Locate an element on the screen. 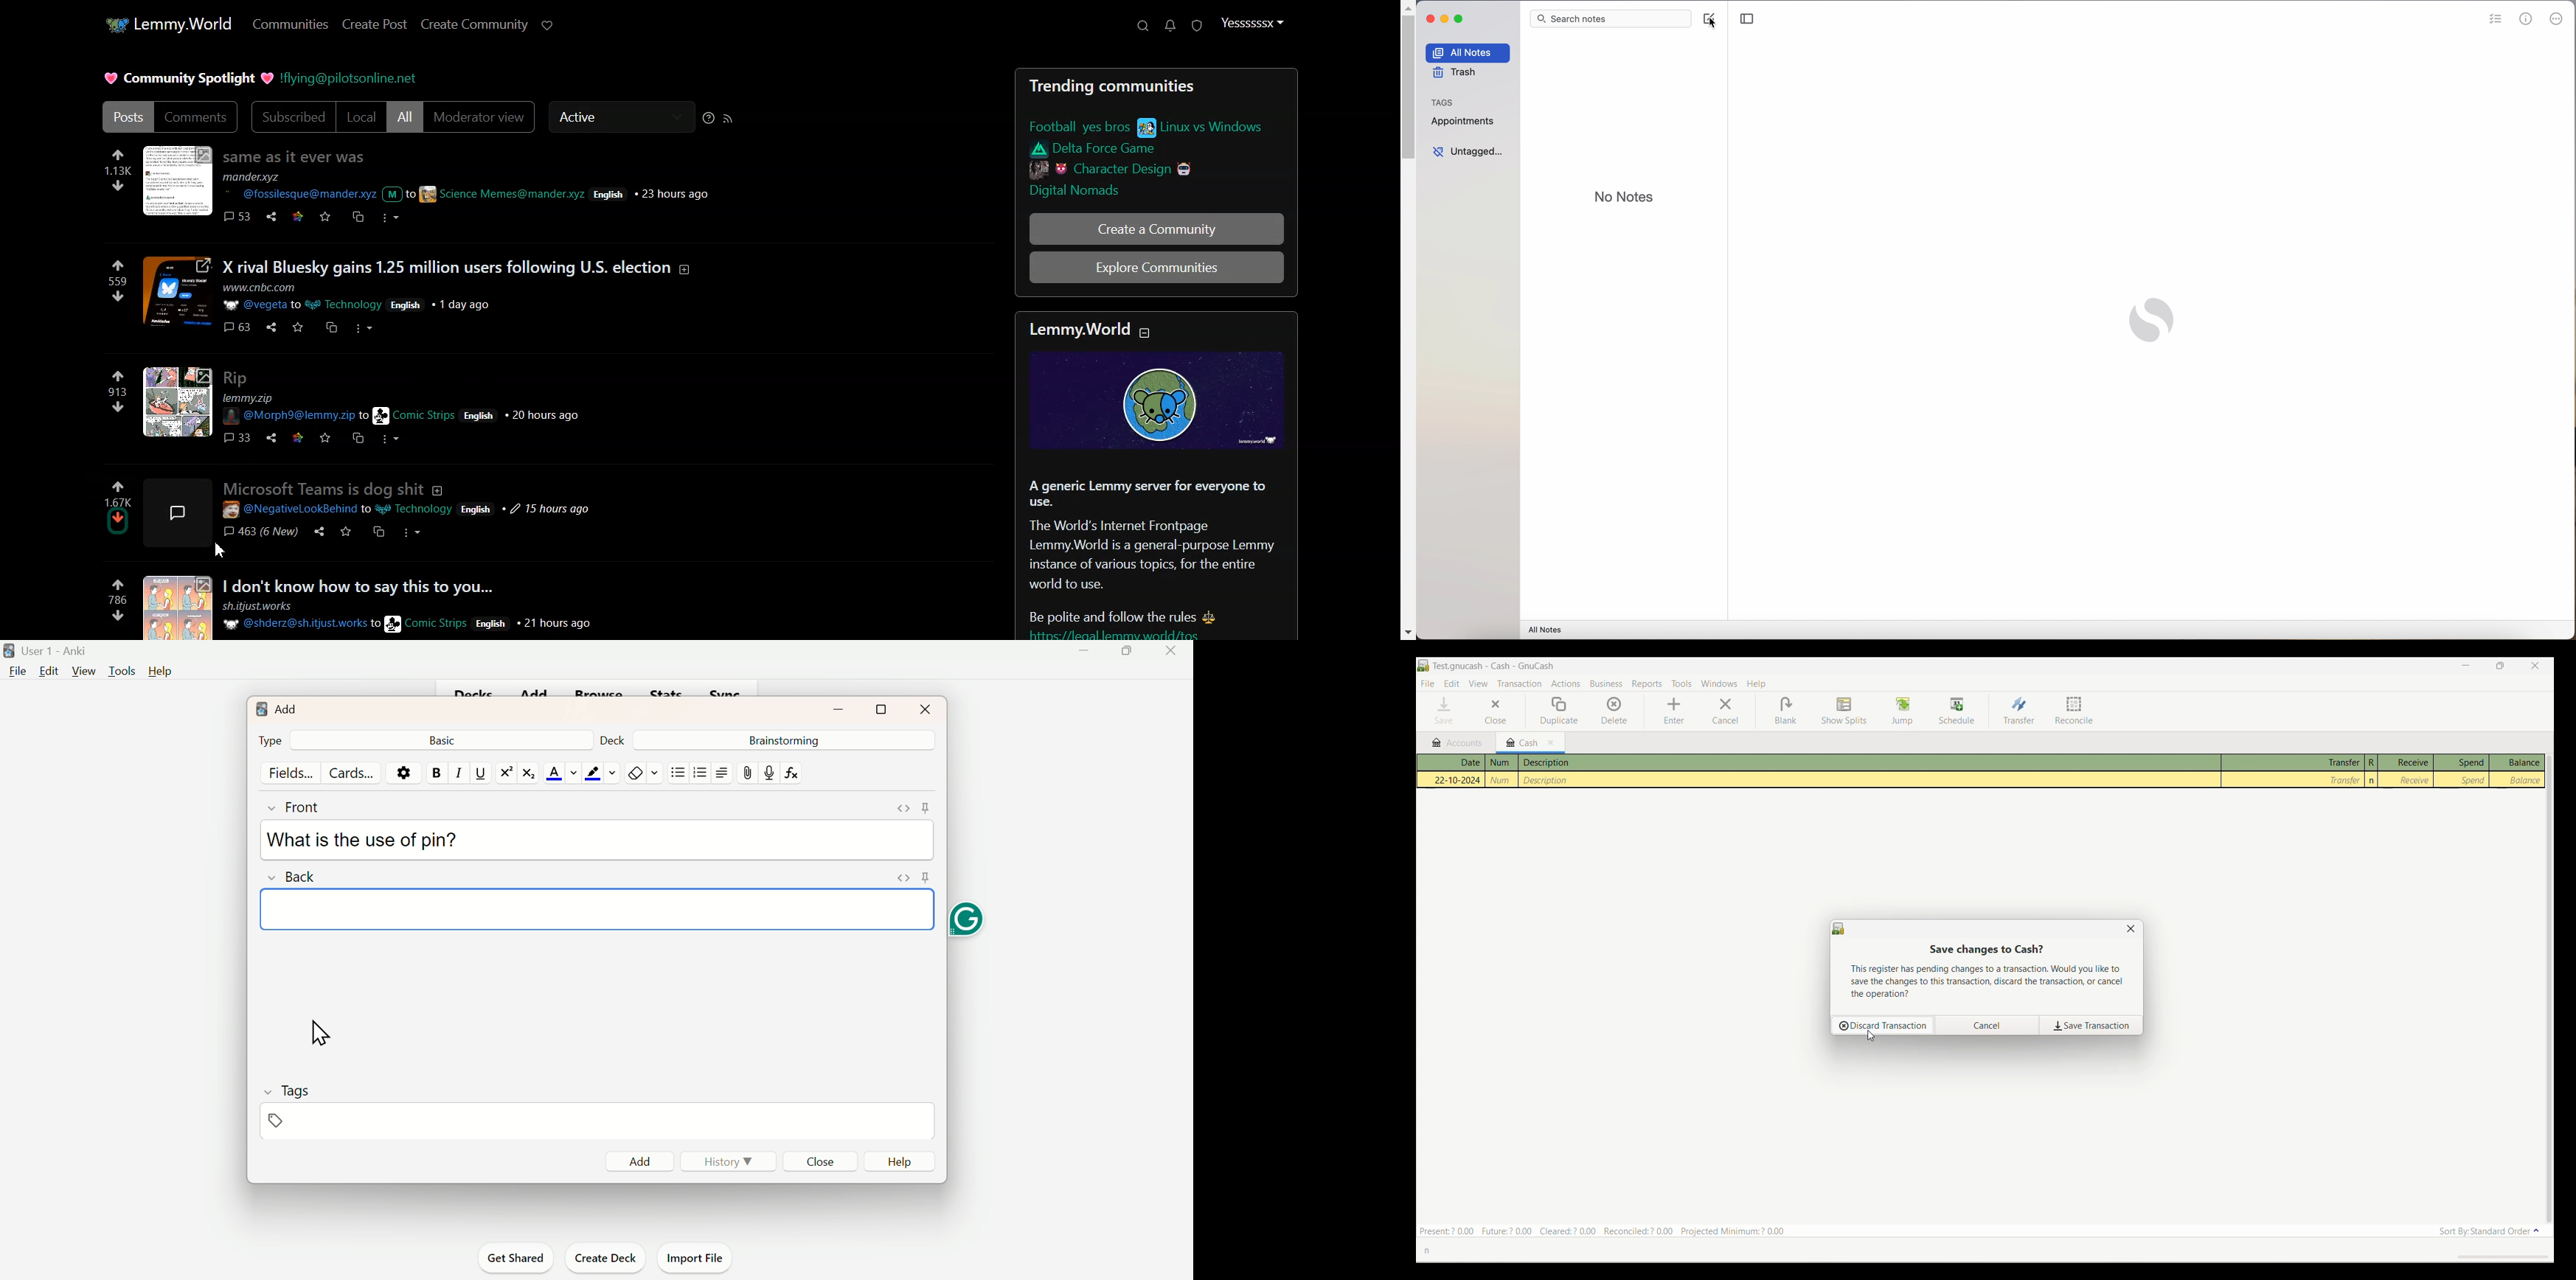 This screenshot has width=2576, height=1288.  is located at coordinates (51, 670).